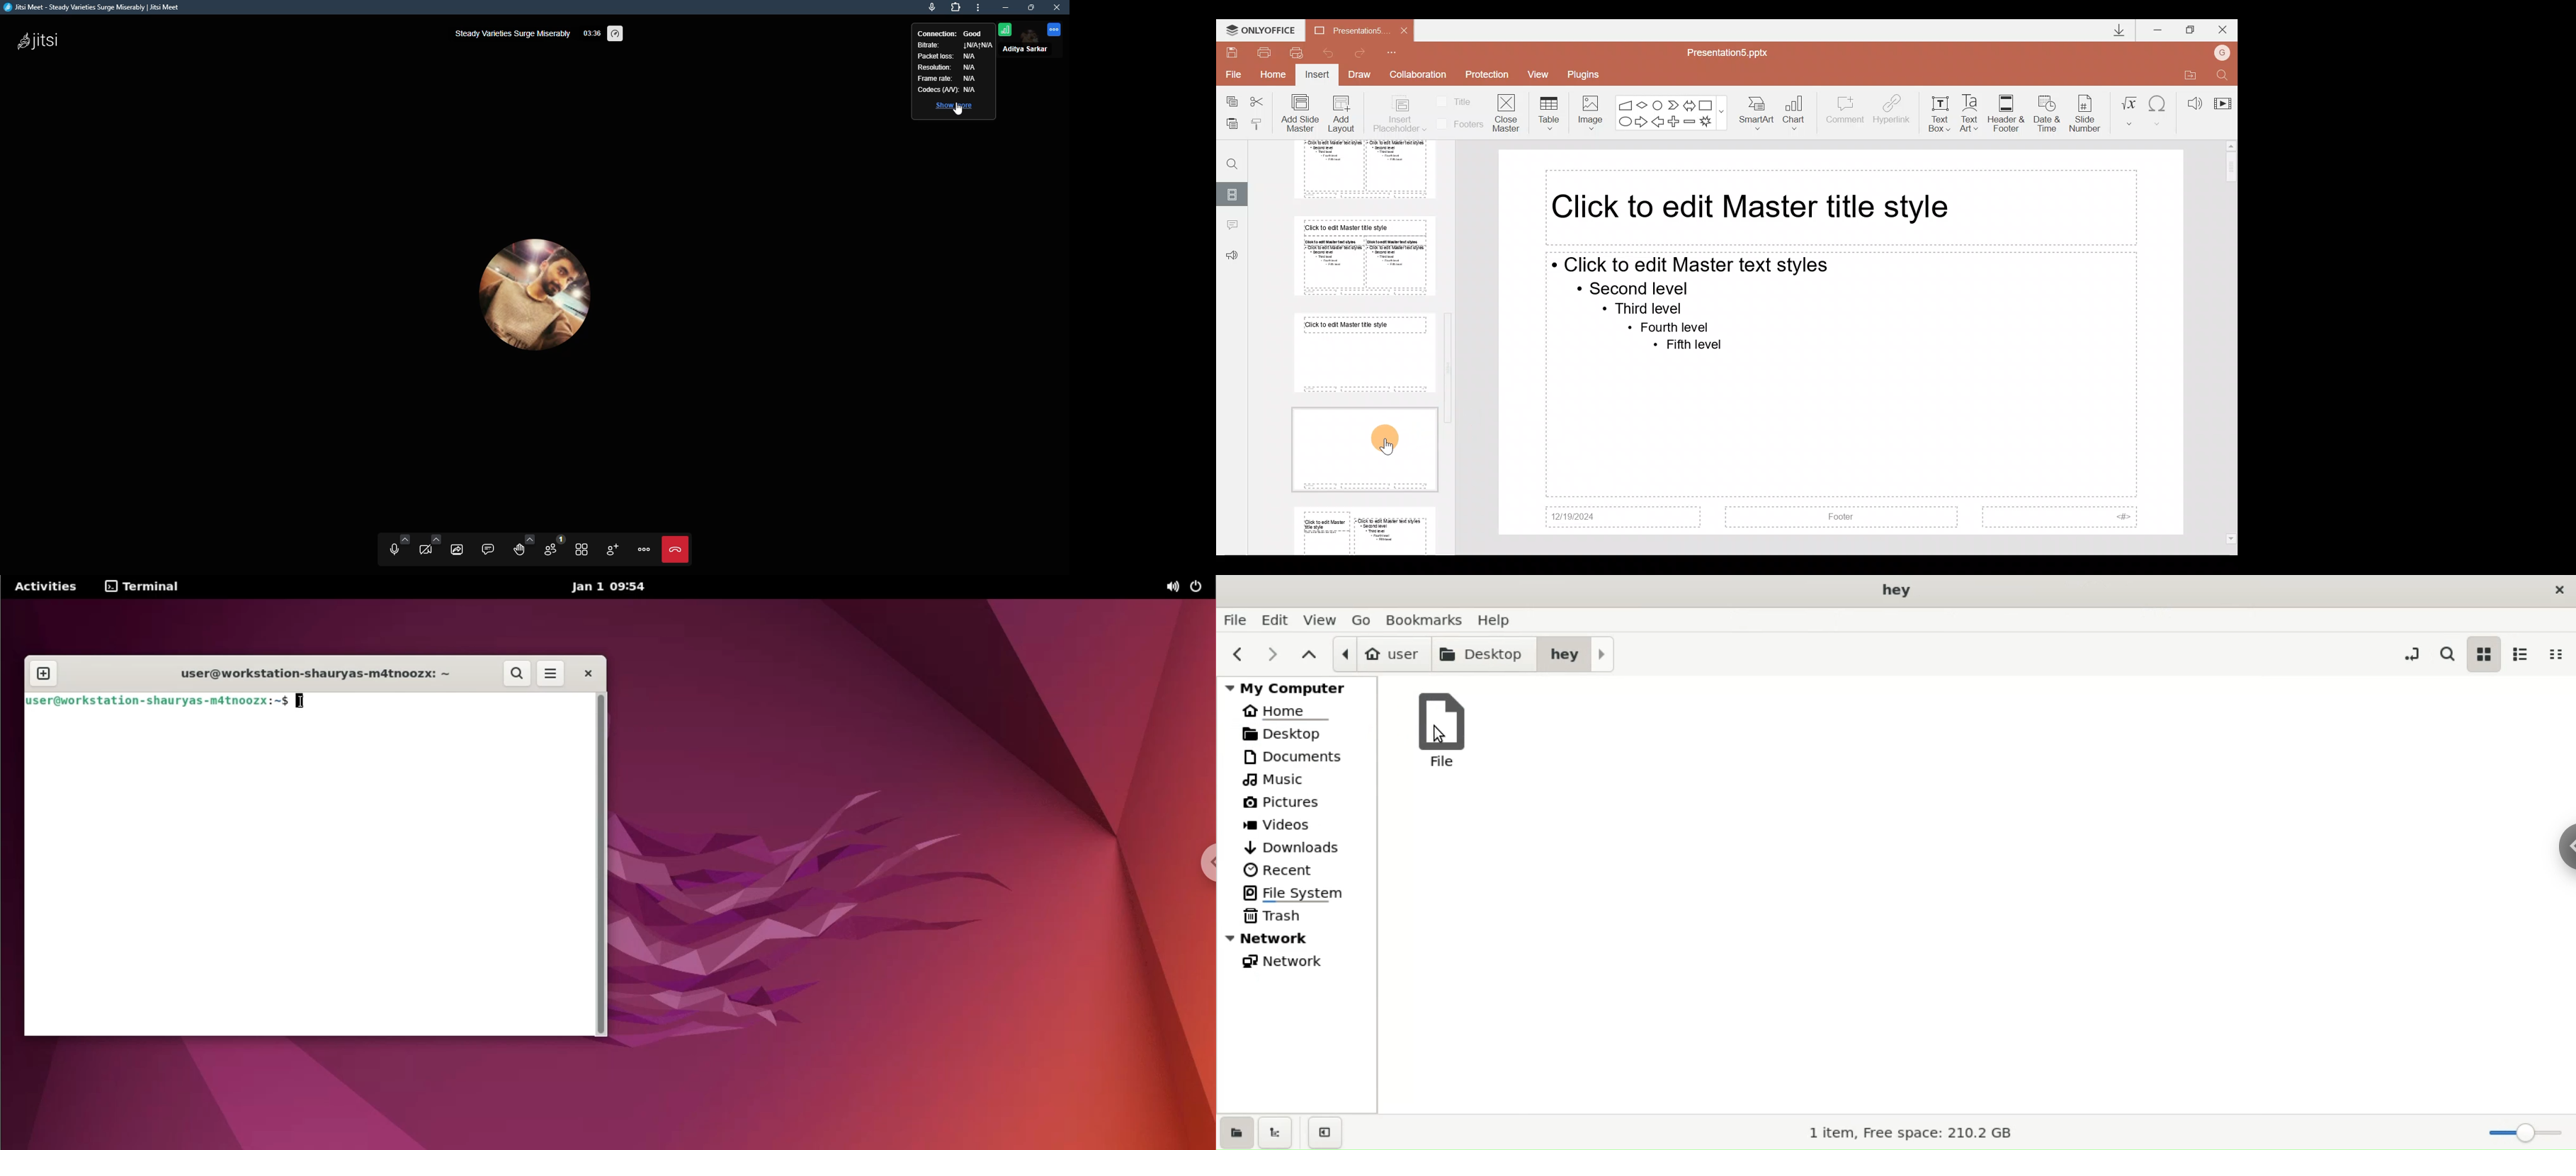 This screenshot has height=1176, width=2576. I want to click on Symbol, so click(2159, 109).